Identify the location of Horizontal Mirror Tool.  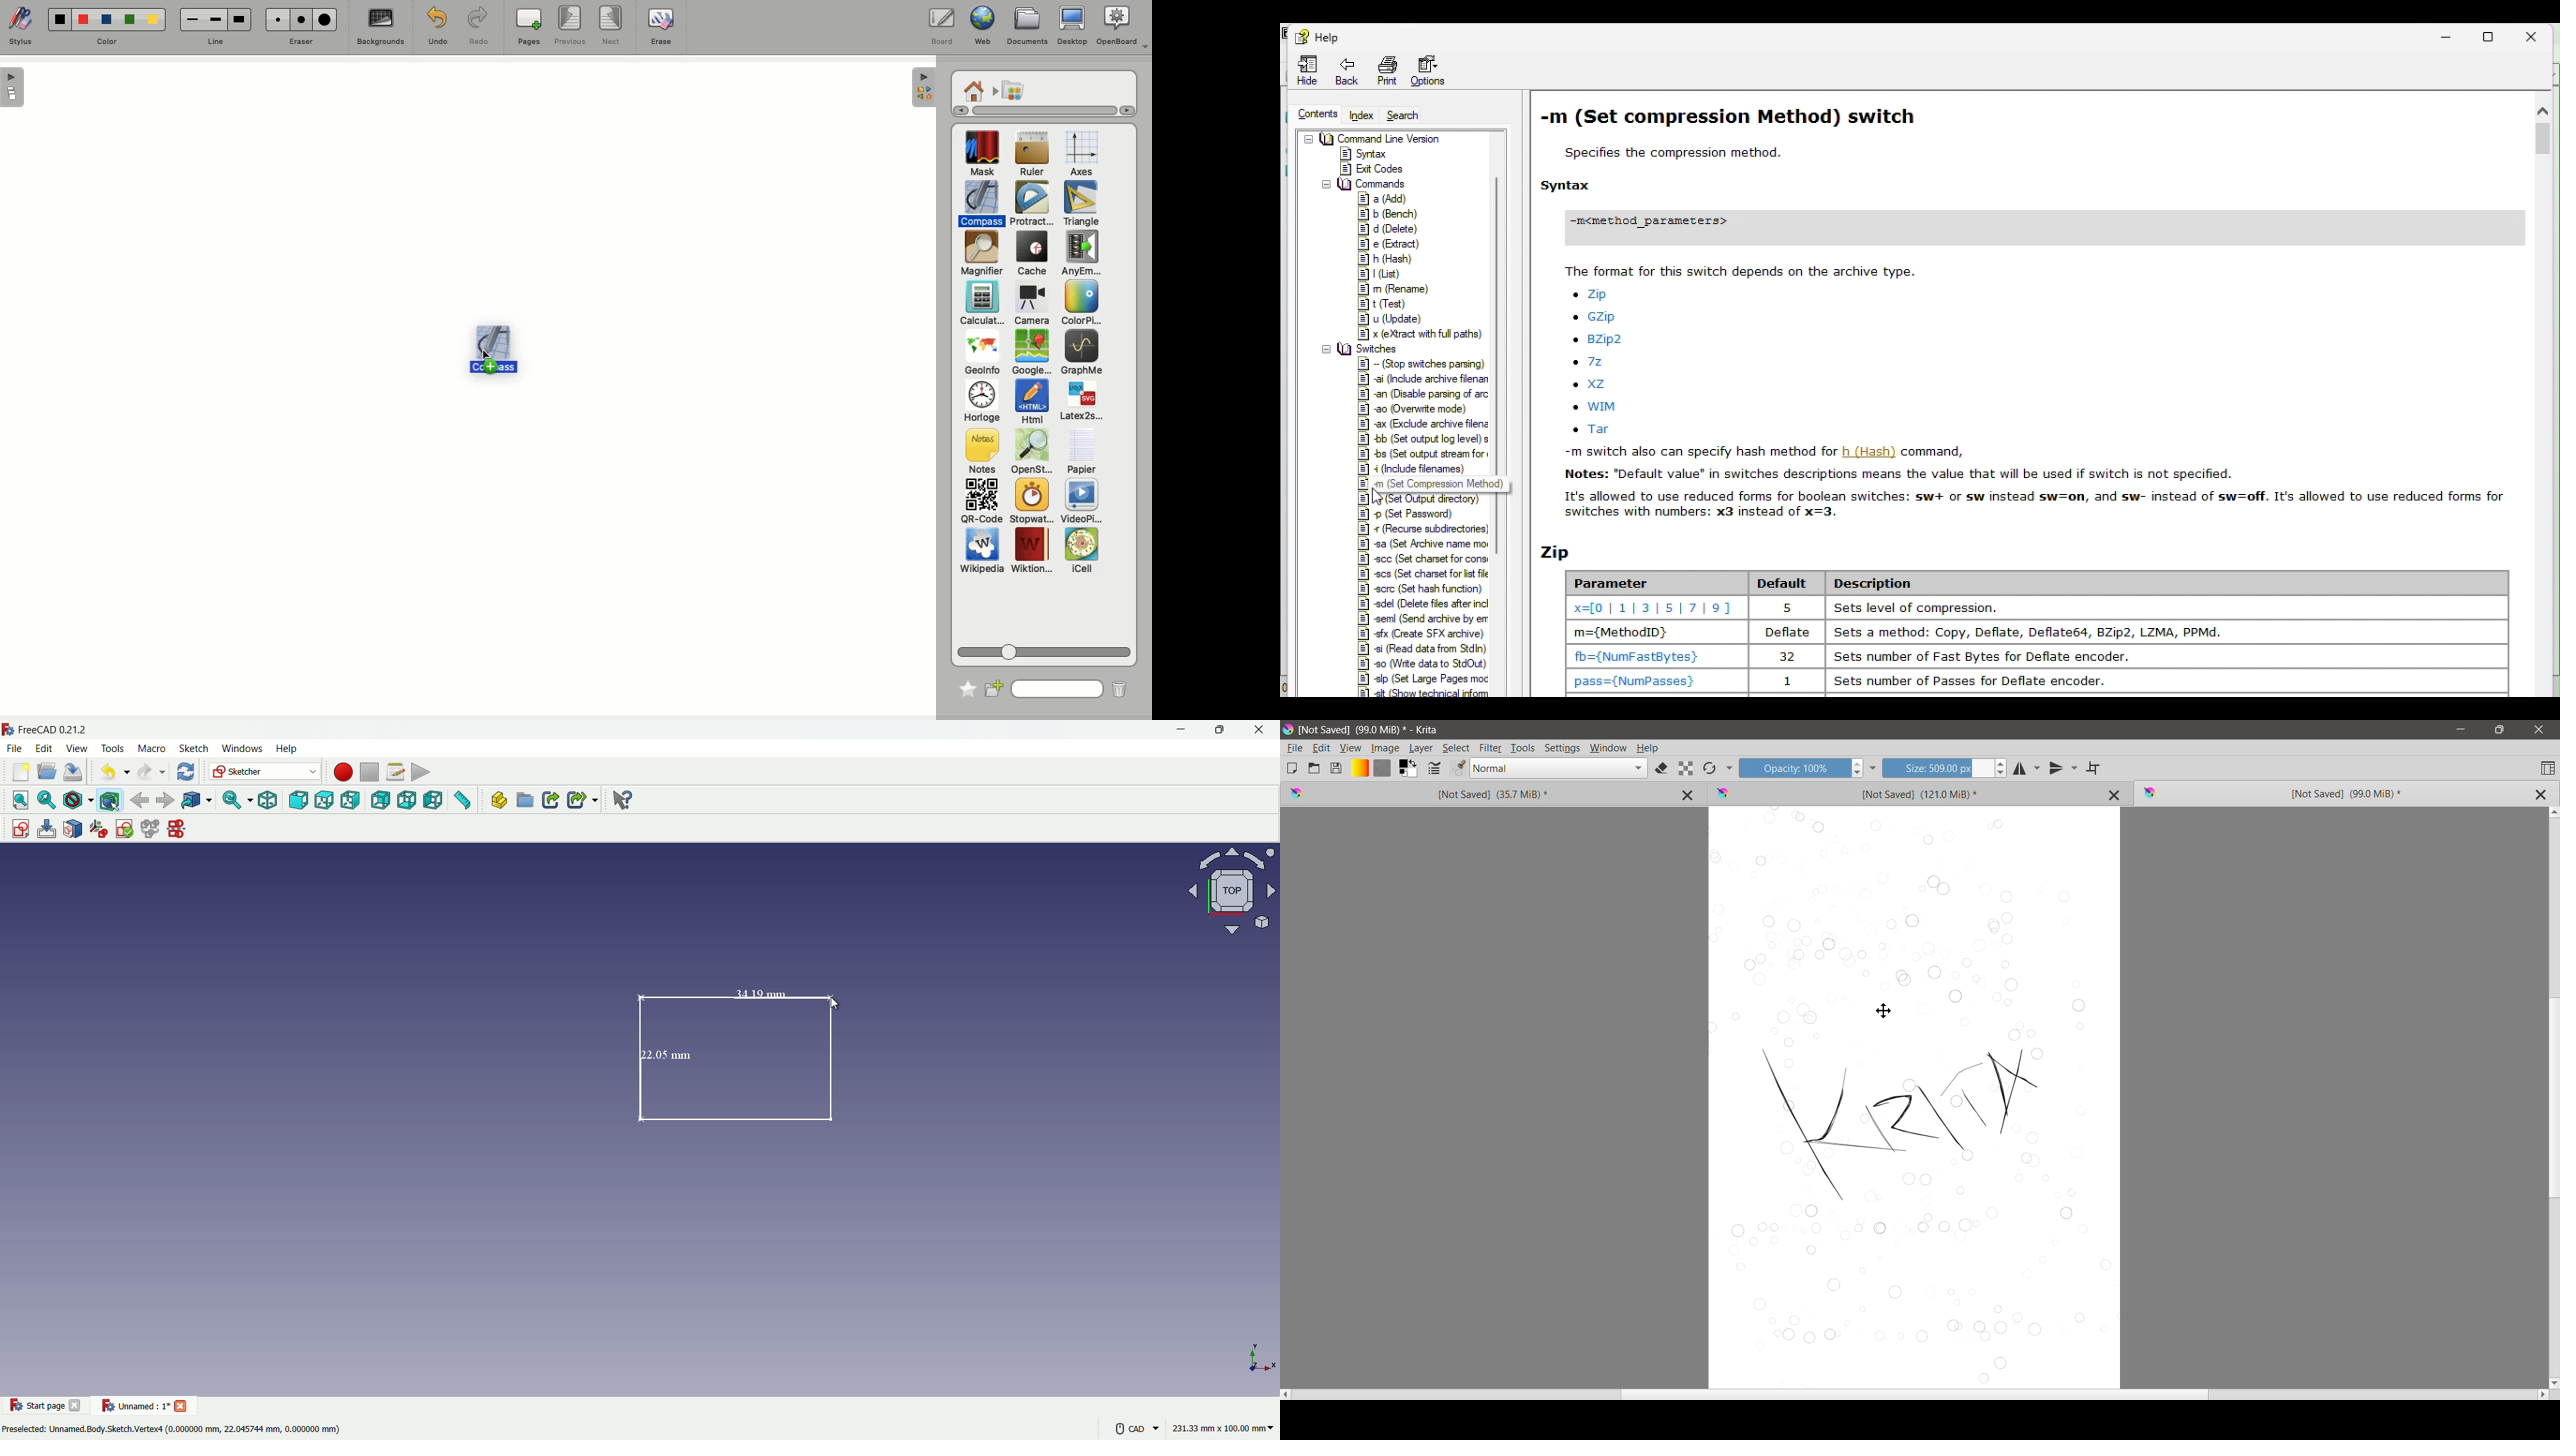
(2027, 767).